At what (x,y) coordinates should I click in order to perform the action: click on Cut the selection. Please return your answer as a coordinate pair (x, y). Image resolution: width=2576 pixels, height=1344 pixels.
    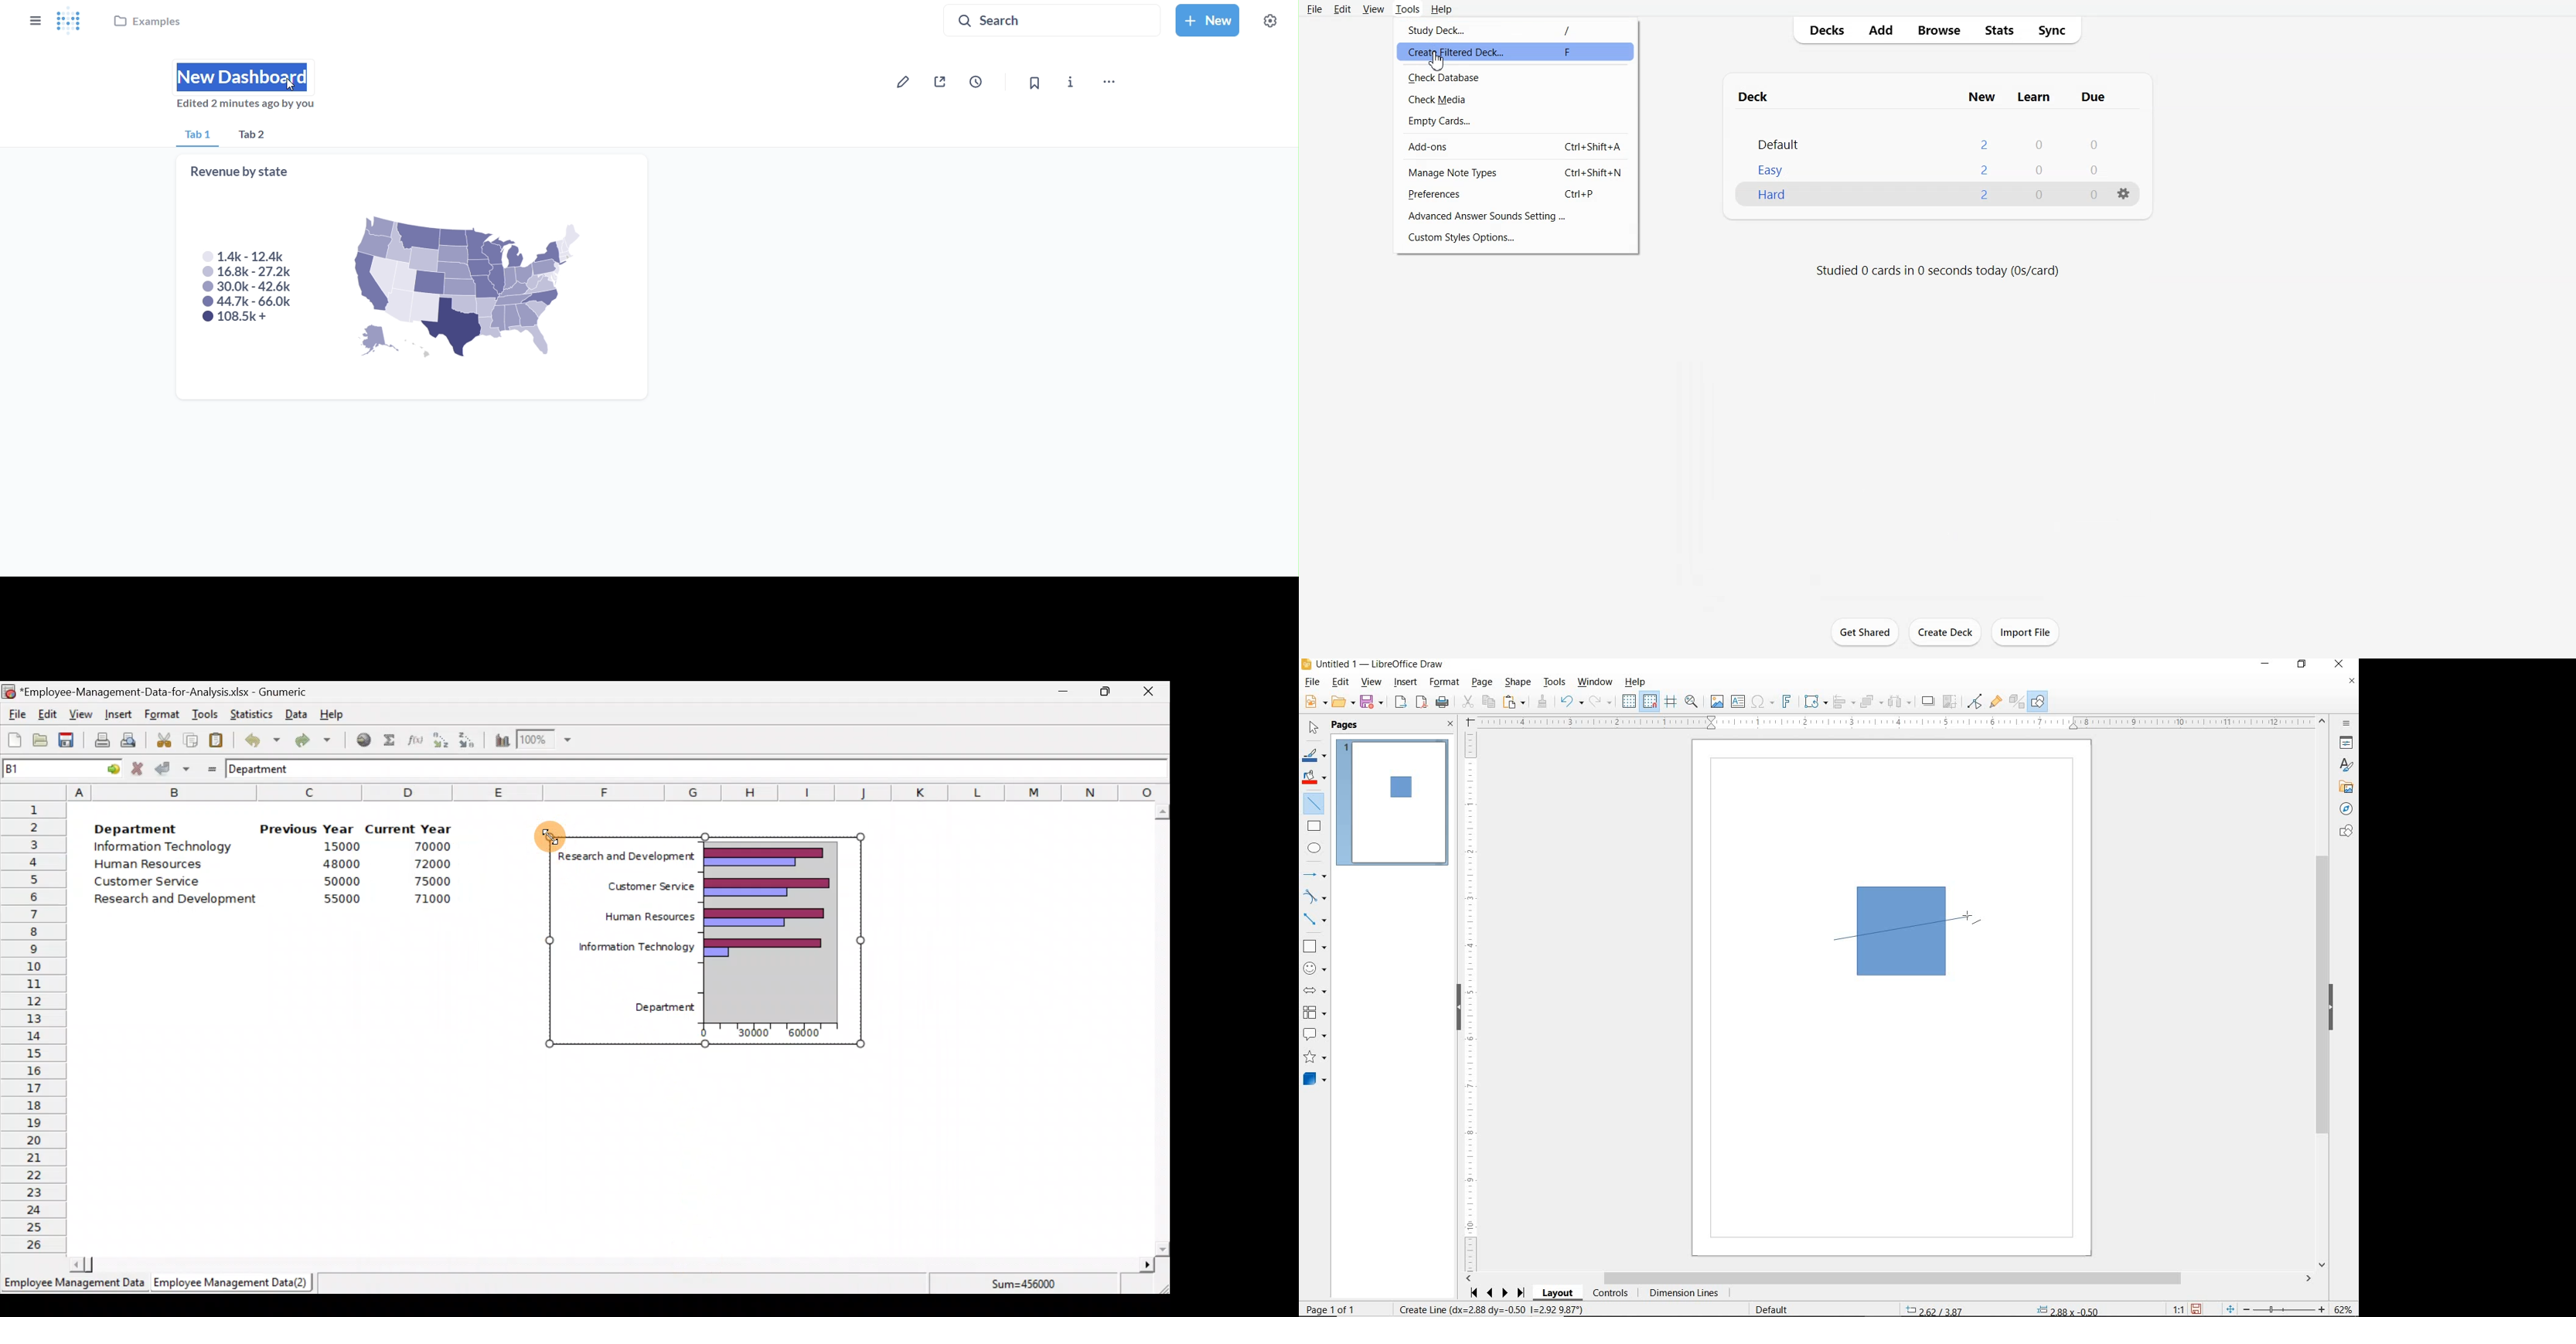
    Looking at the image, I should click on (160, 738).